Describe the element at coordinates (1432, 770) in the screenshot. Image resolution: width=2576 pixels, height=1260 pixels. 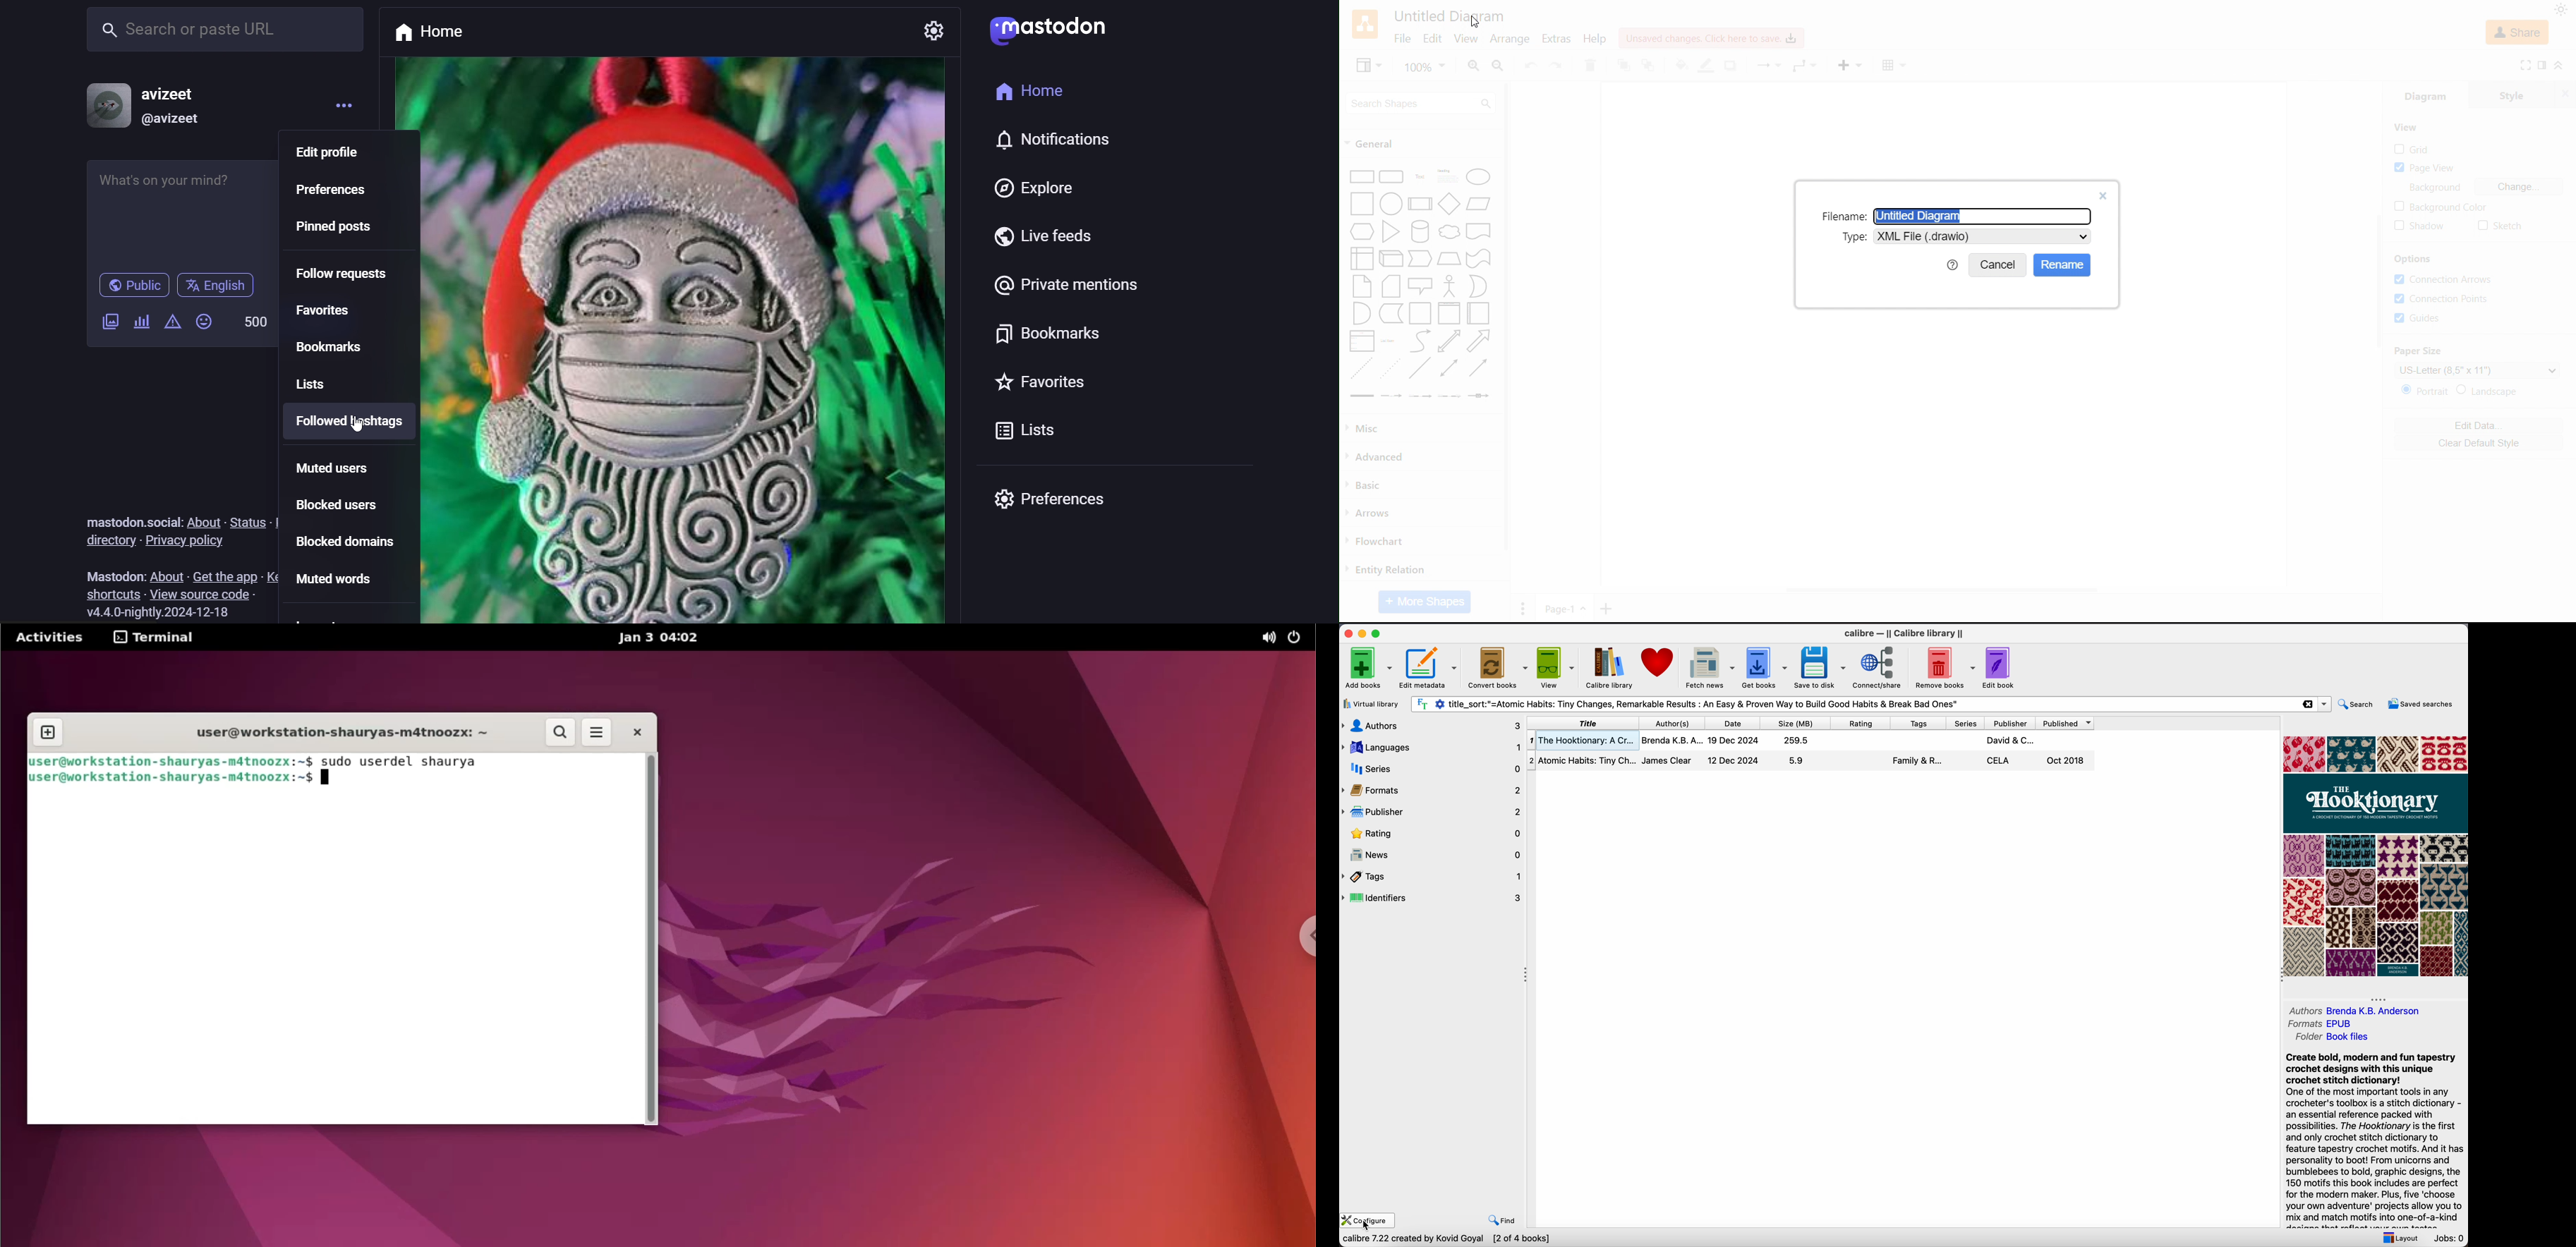
I see `series` at that location.